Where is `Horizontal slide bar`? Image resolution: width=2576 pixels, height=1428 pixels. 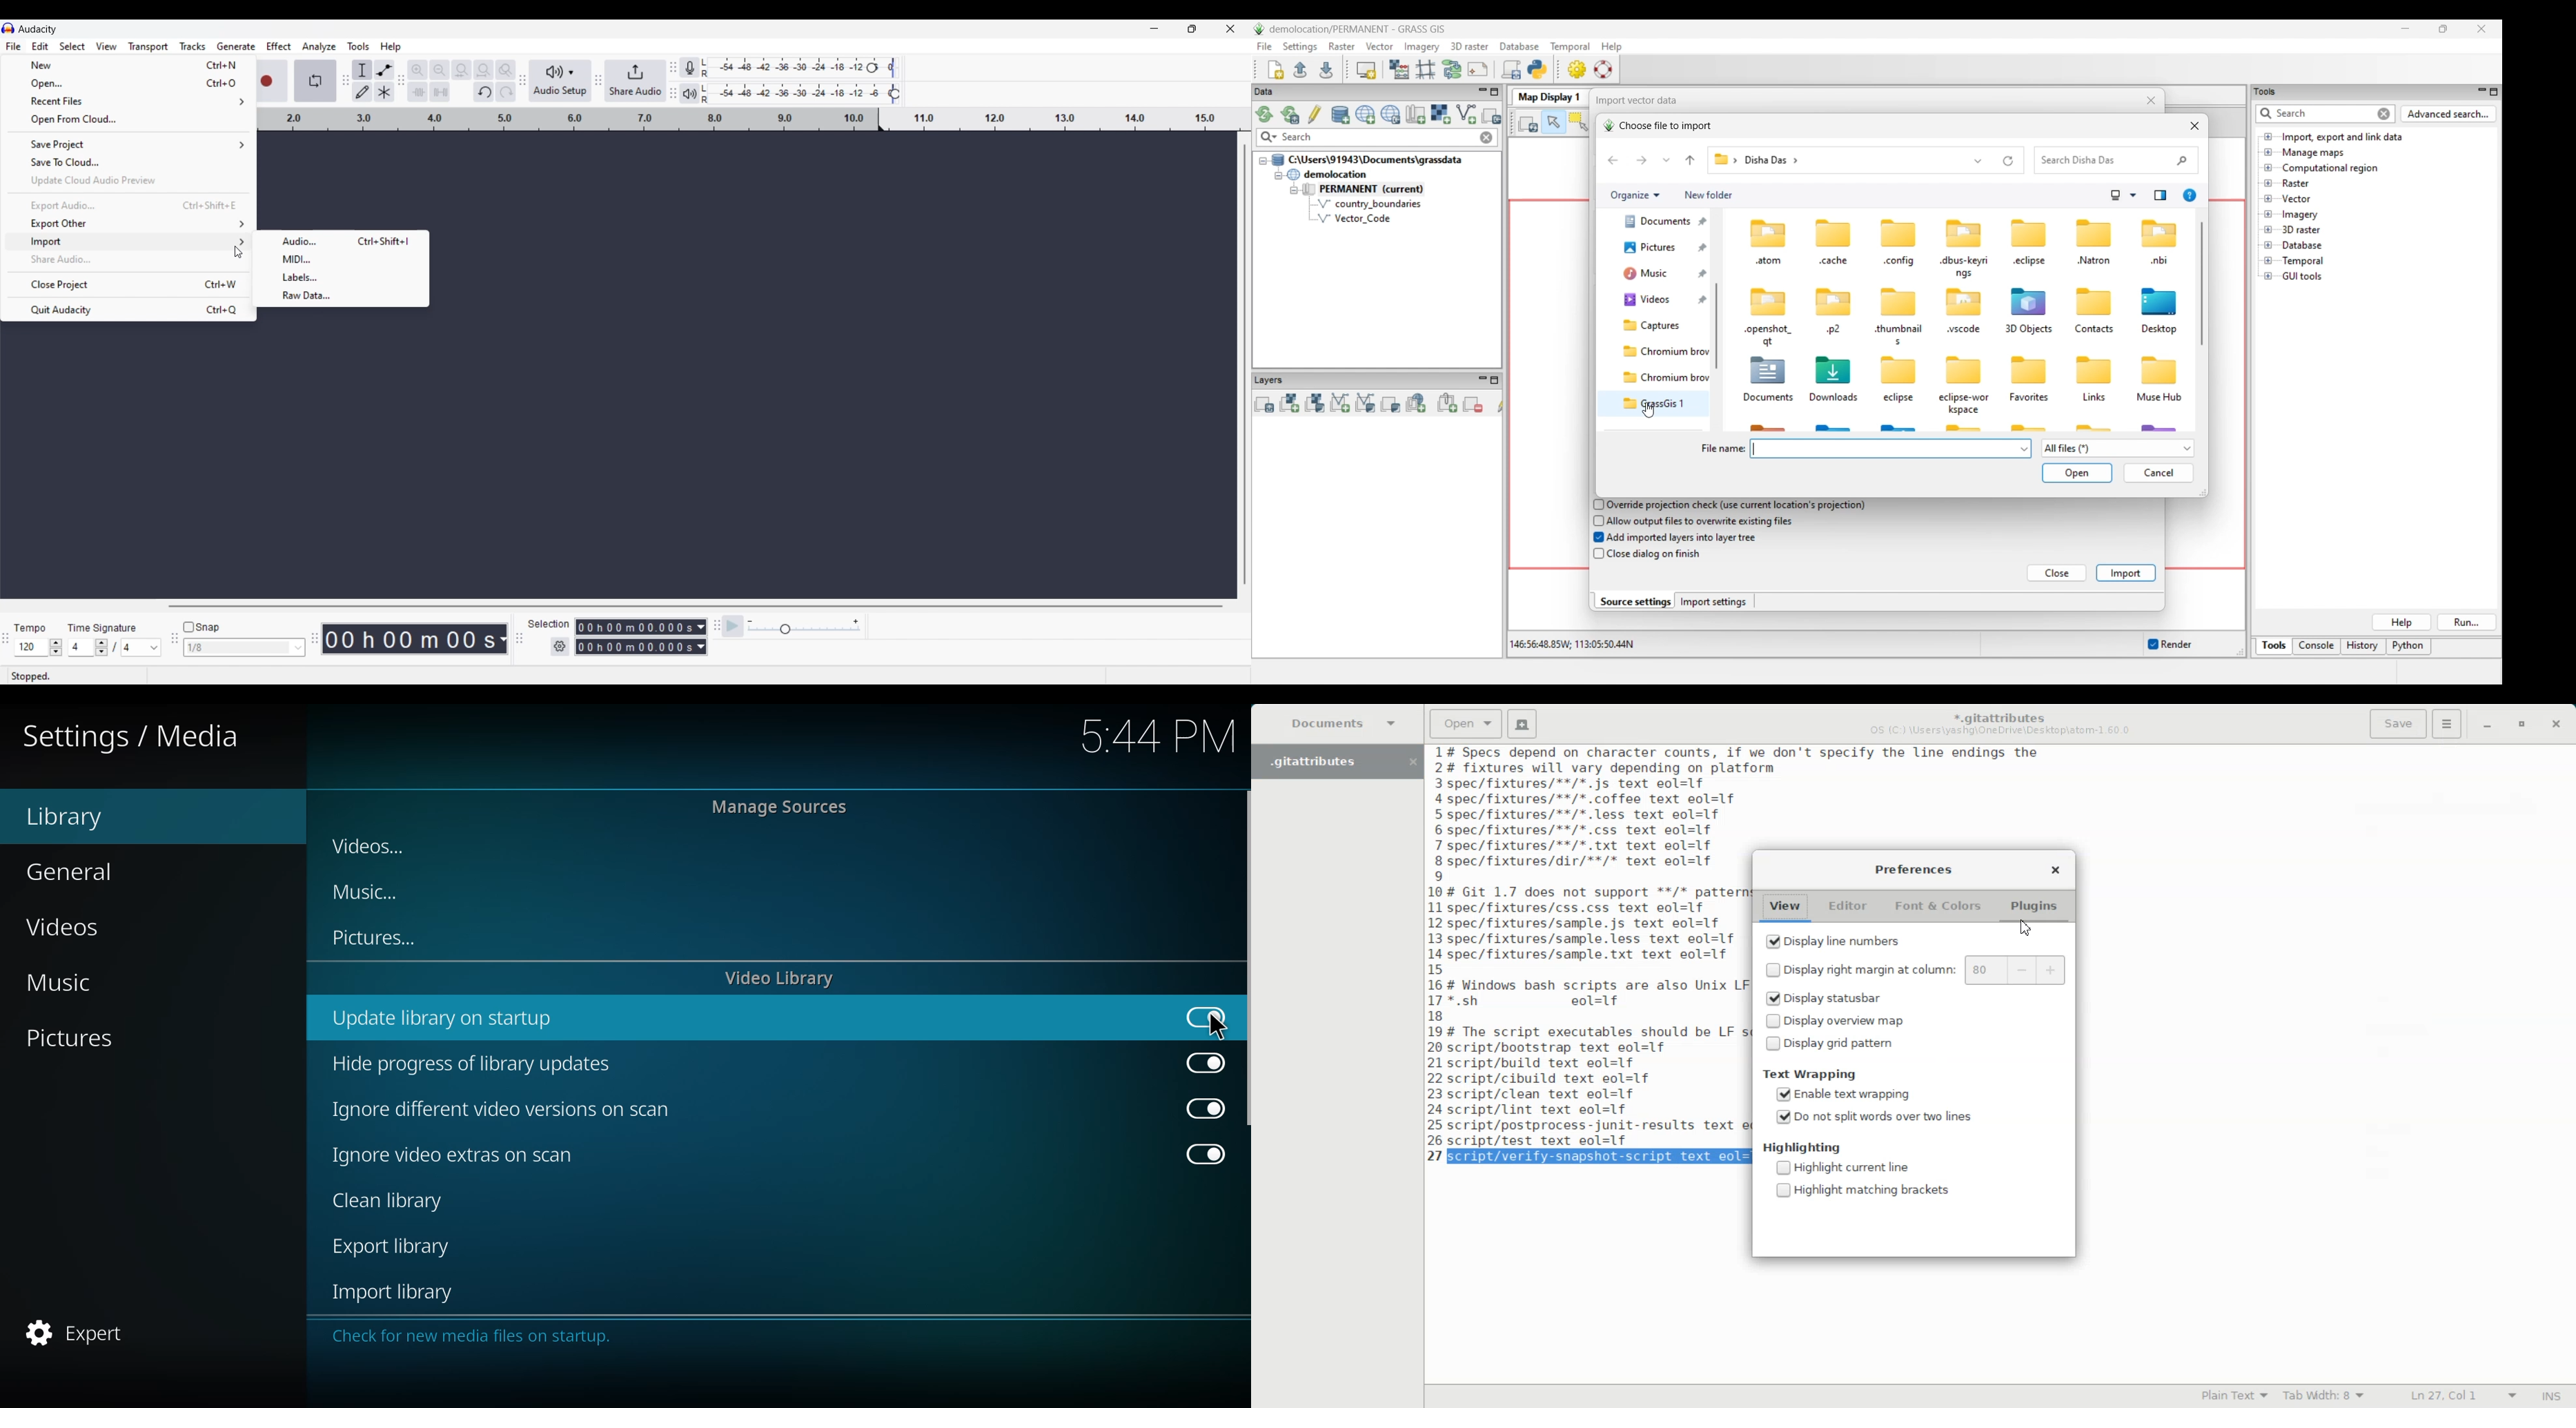
Horizontal slide bar is located at coordinates (695, 607).